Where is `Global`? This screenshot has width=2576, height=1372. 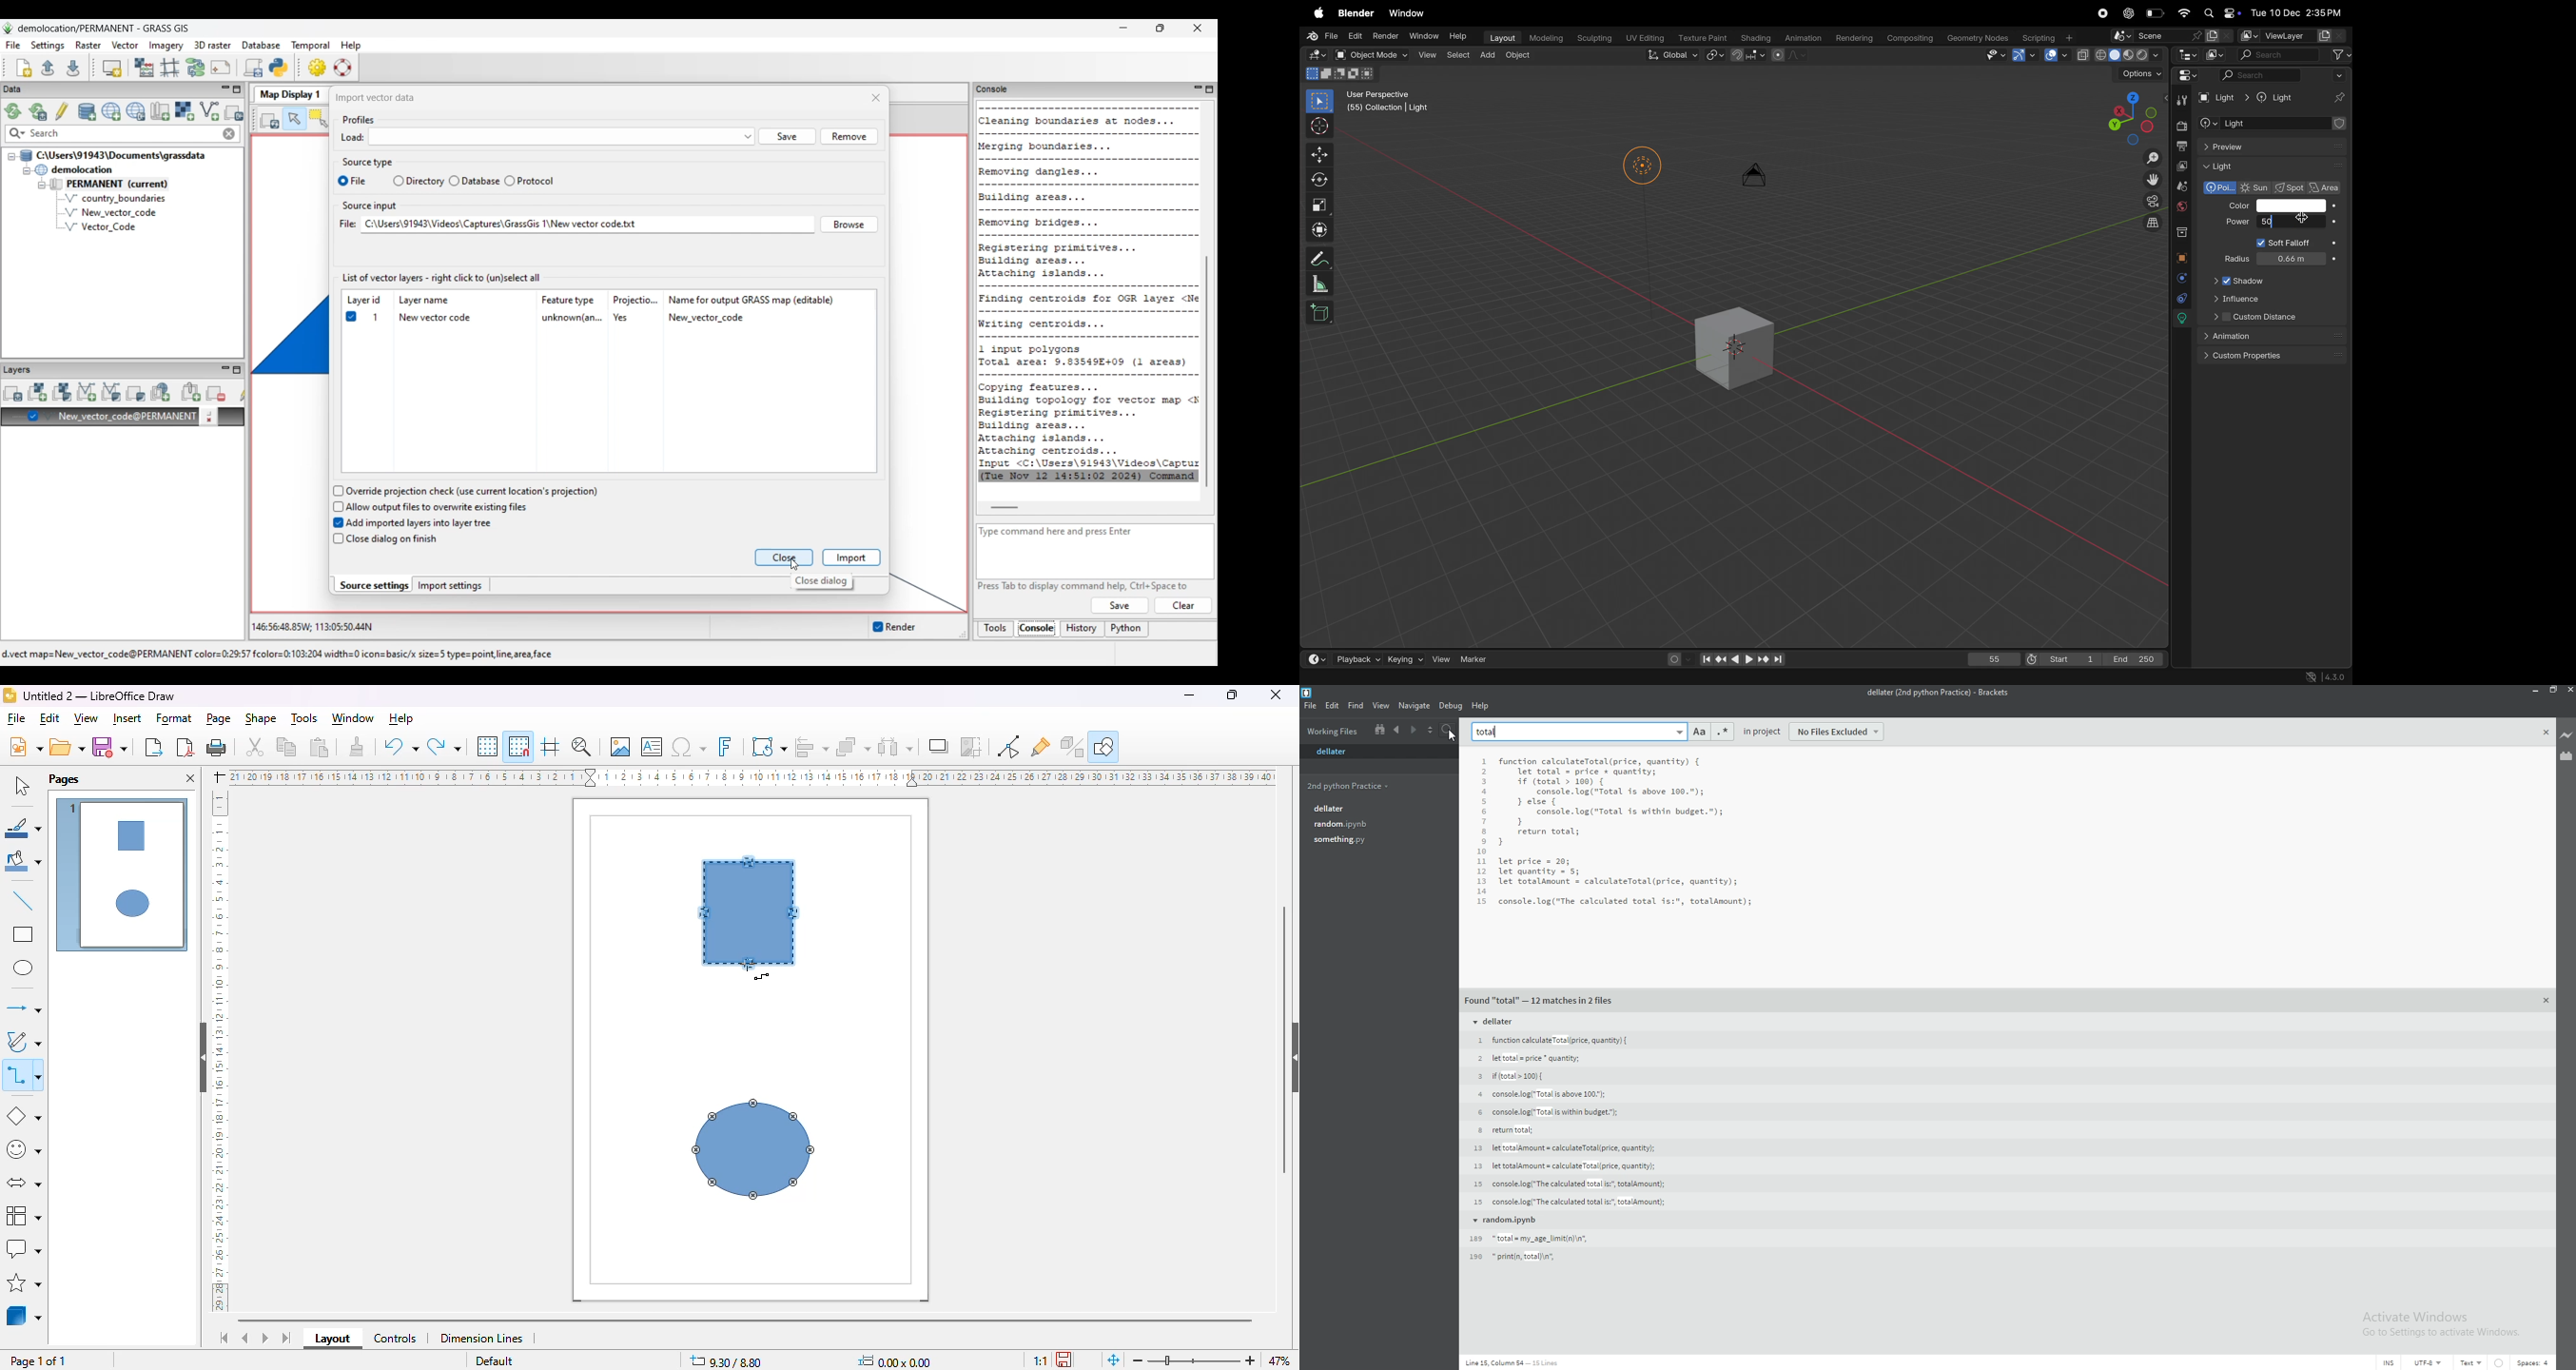 Global is located at coordinates (1672, 57).